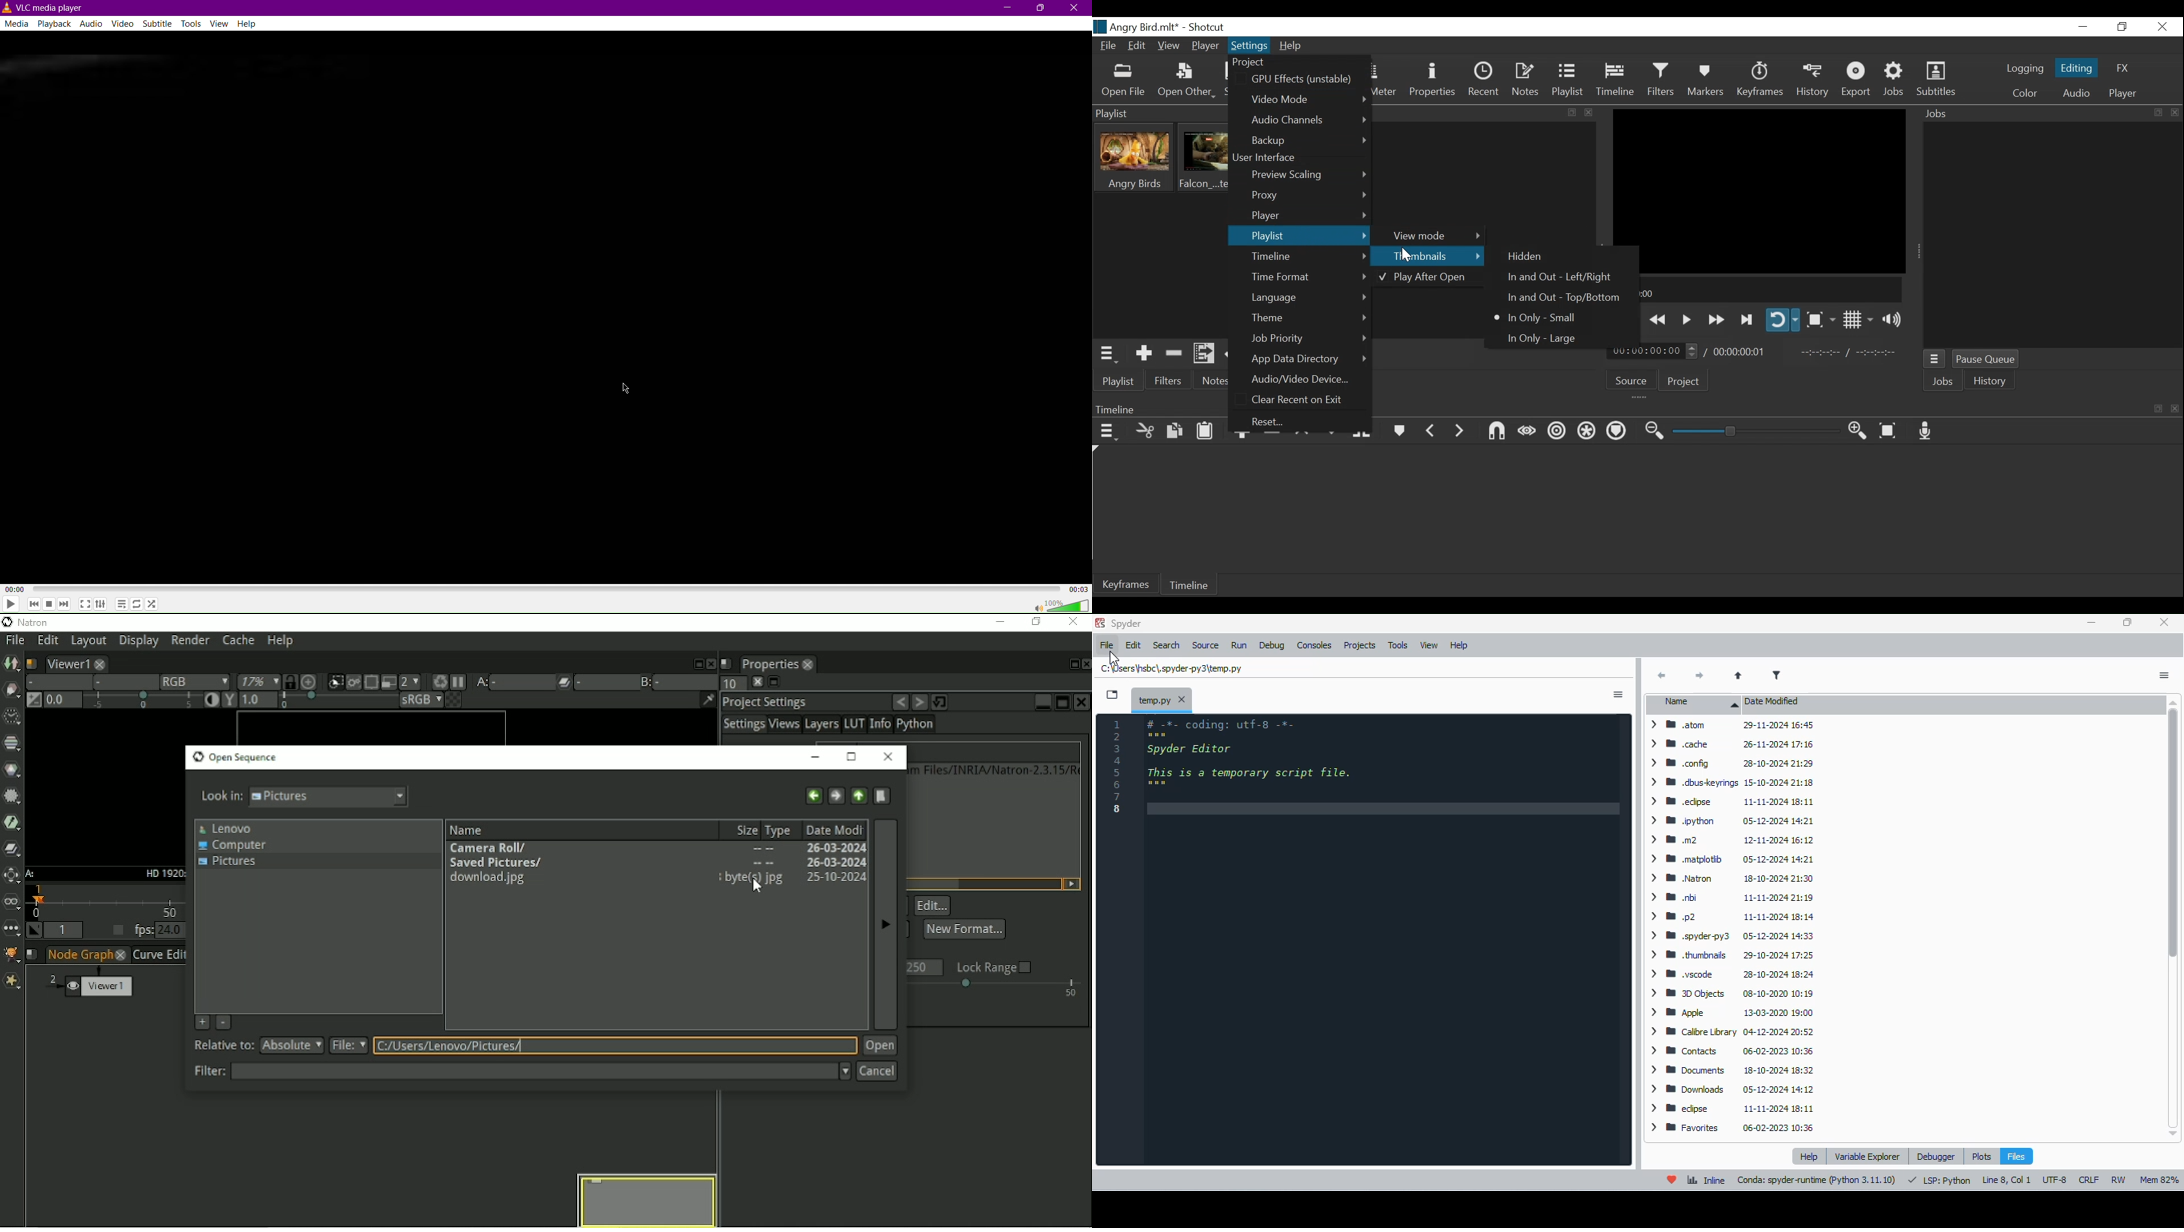 The height and width of the screenshot is (1232, 2184). Describe the element at coordinates (1308, 359) in the screenshot. I see `App Data Directory` at that location.